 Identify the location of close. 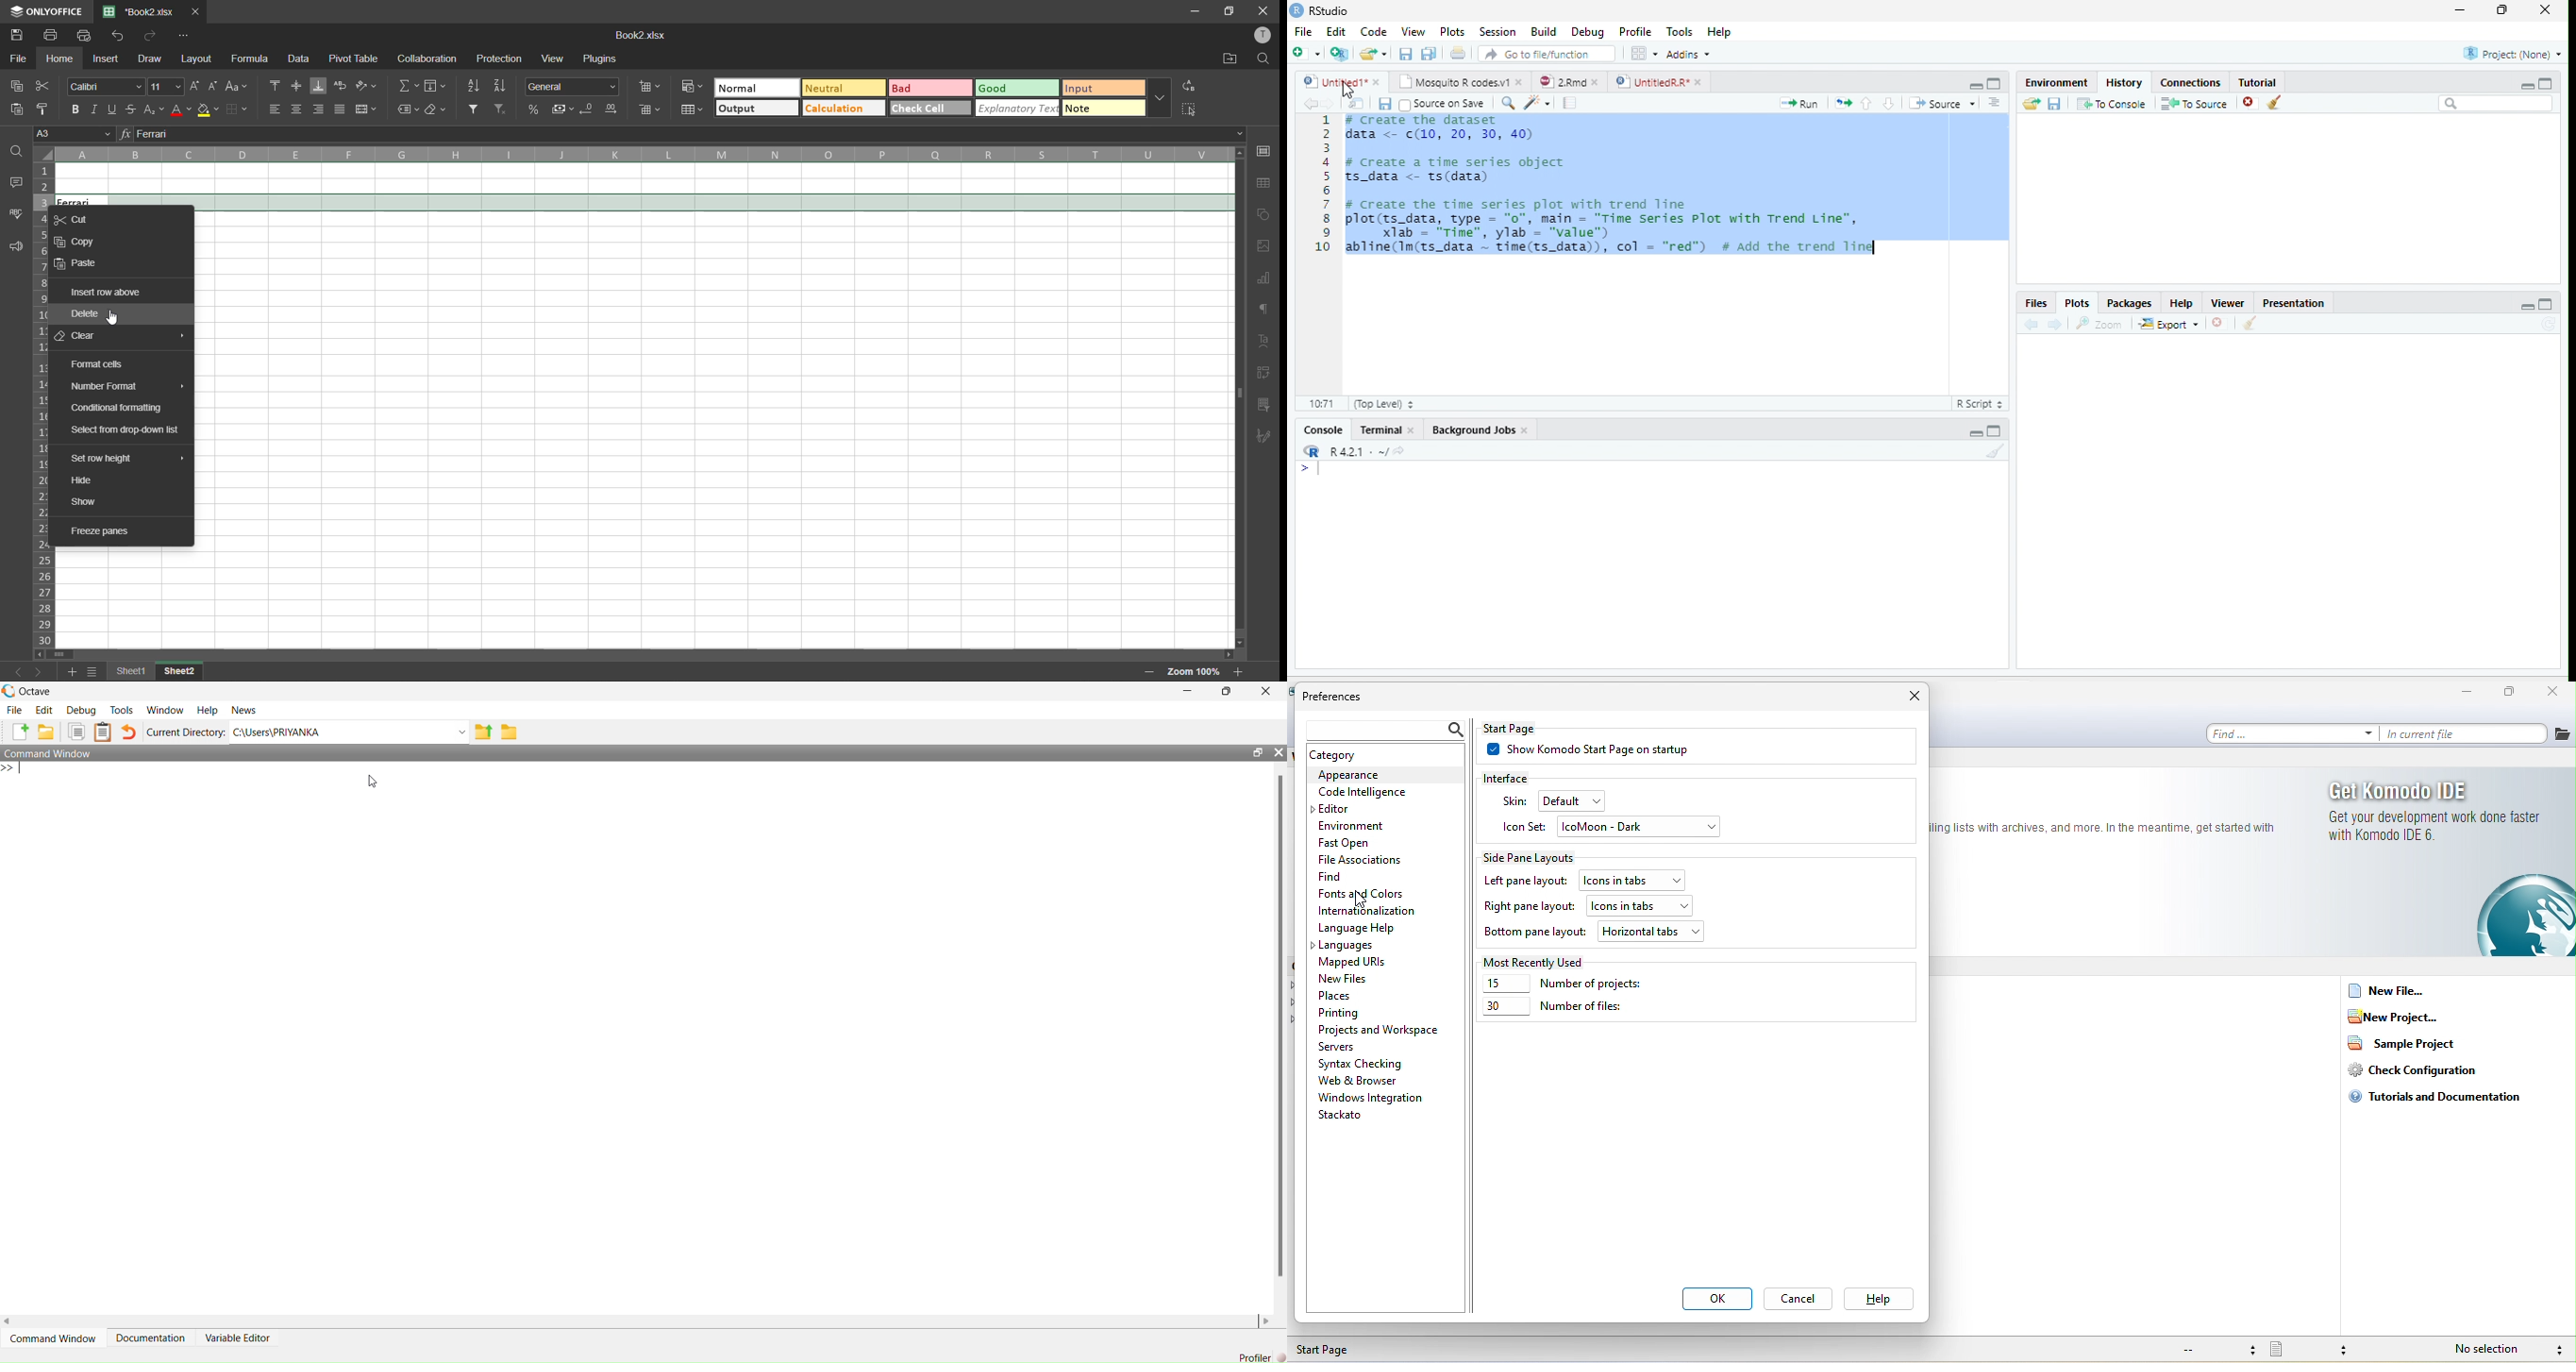
(1376, 82).